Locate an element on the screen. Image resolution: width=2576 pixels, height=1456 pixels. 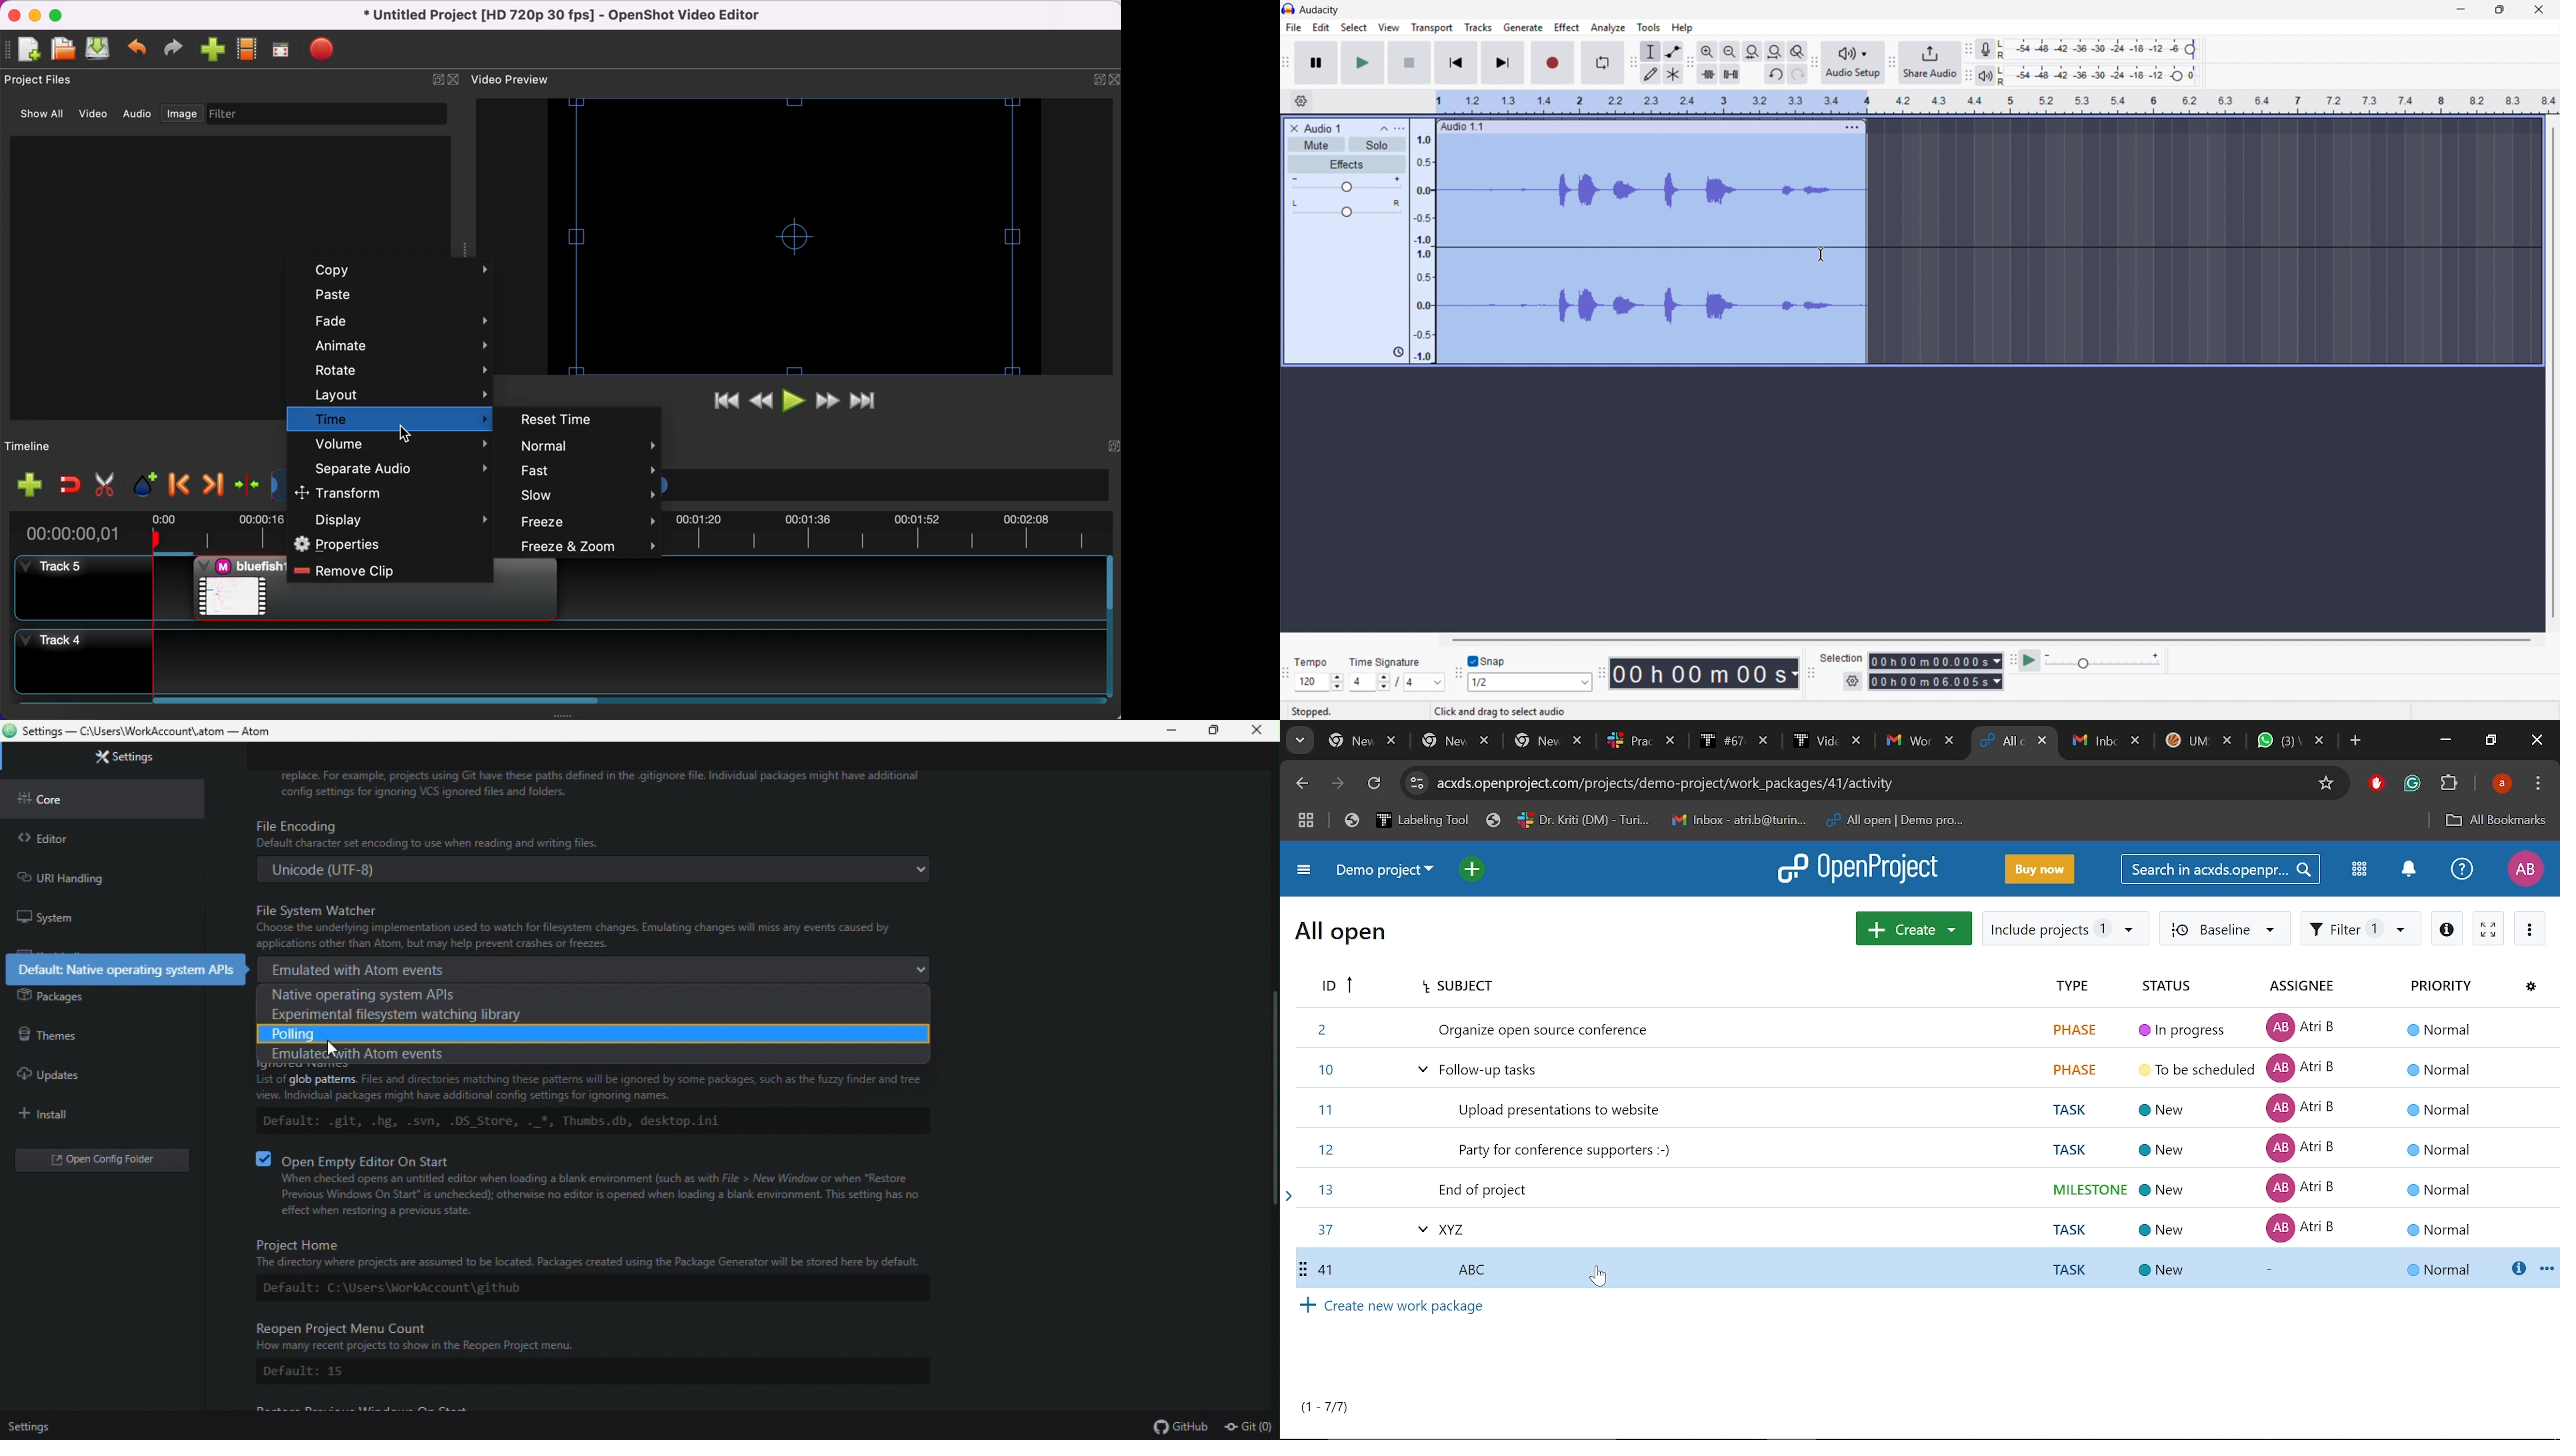
remove clip is located at coordinates (385, 571).